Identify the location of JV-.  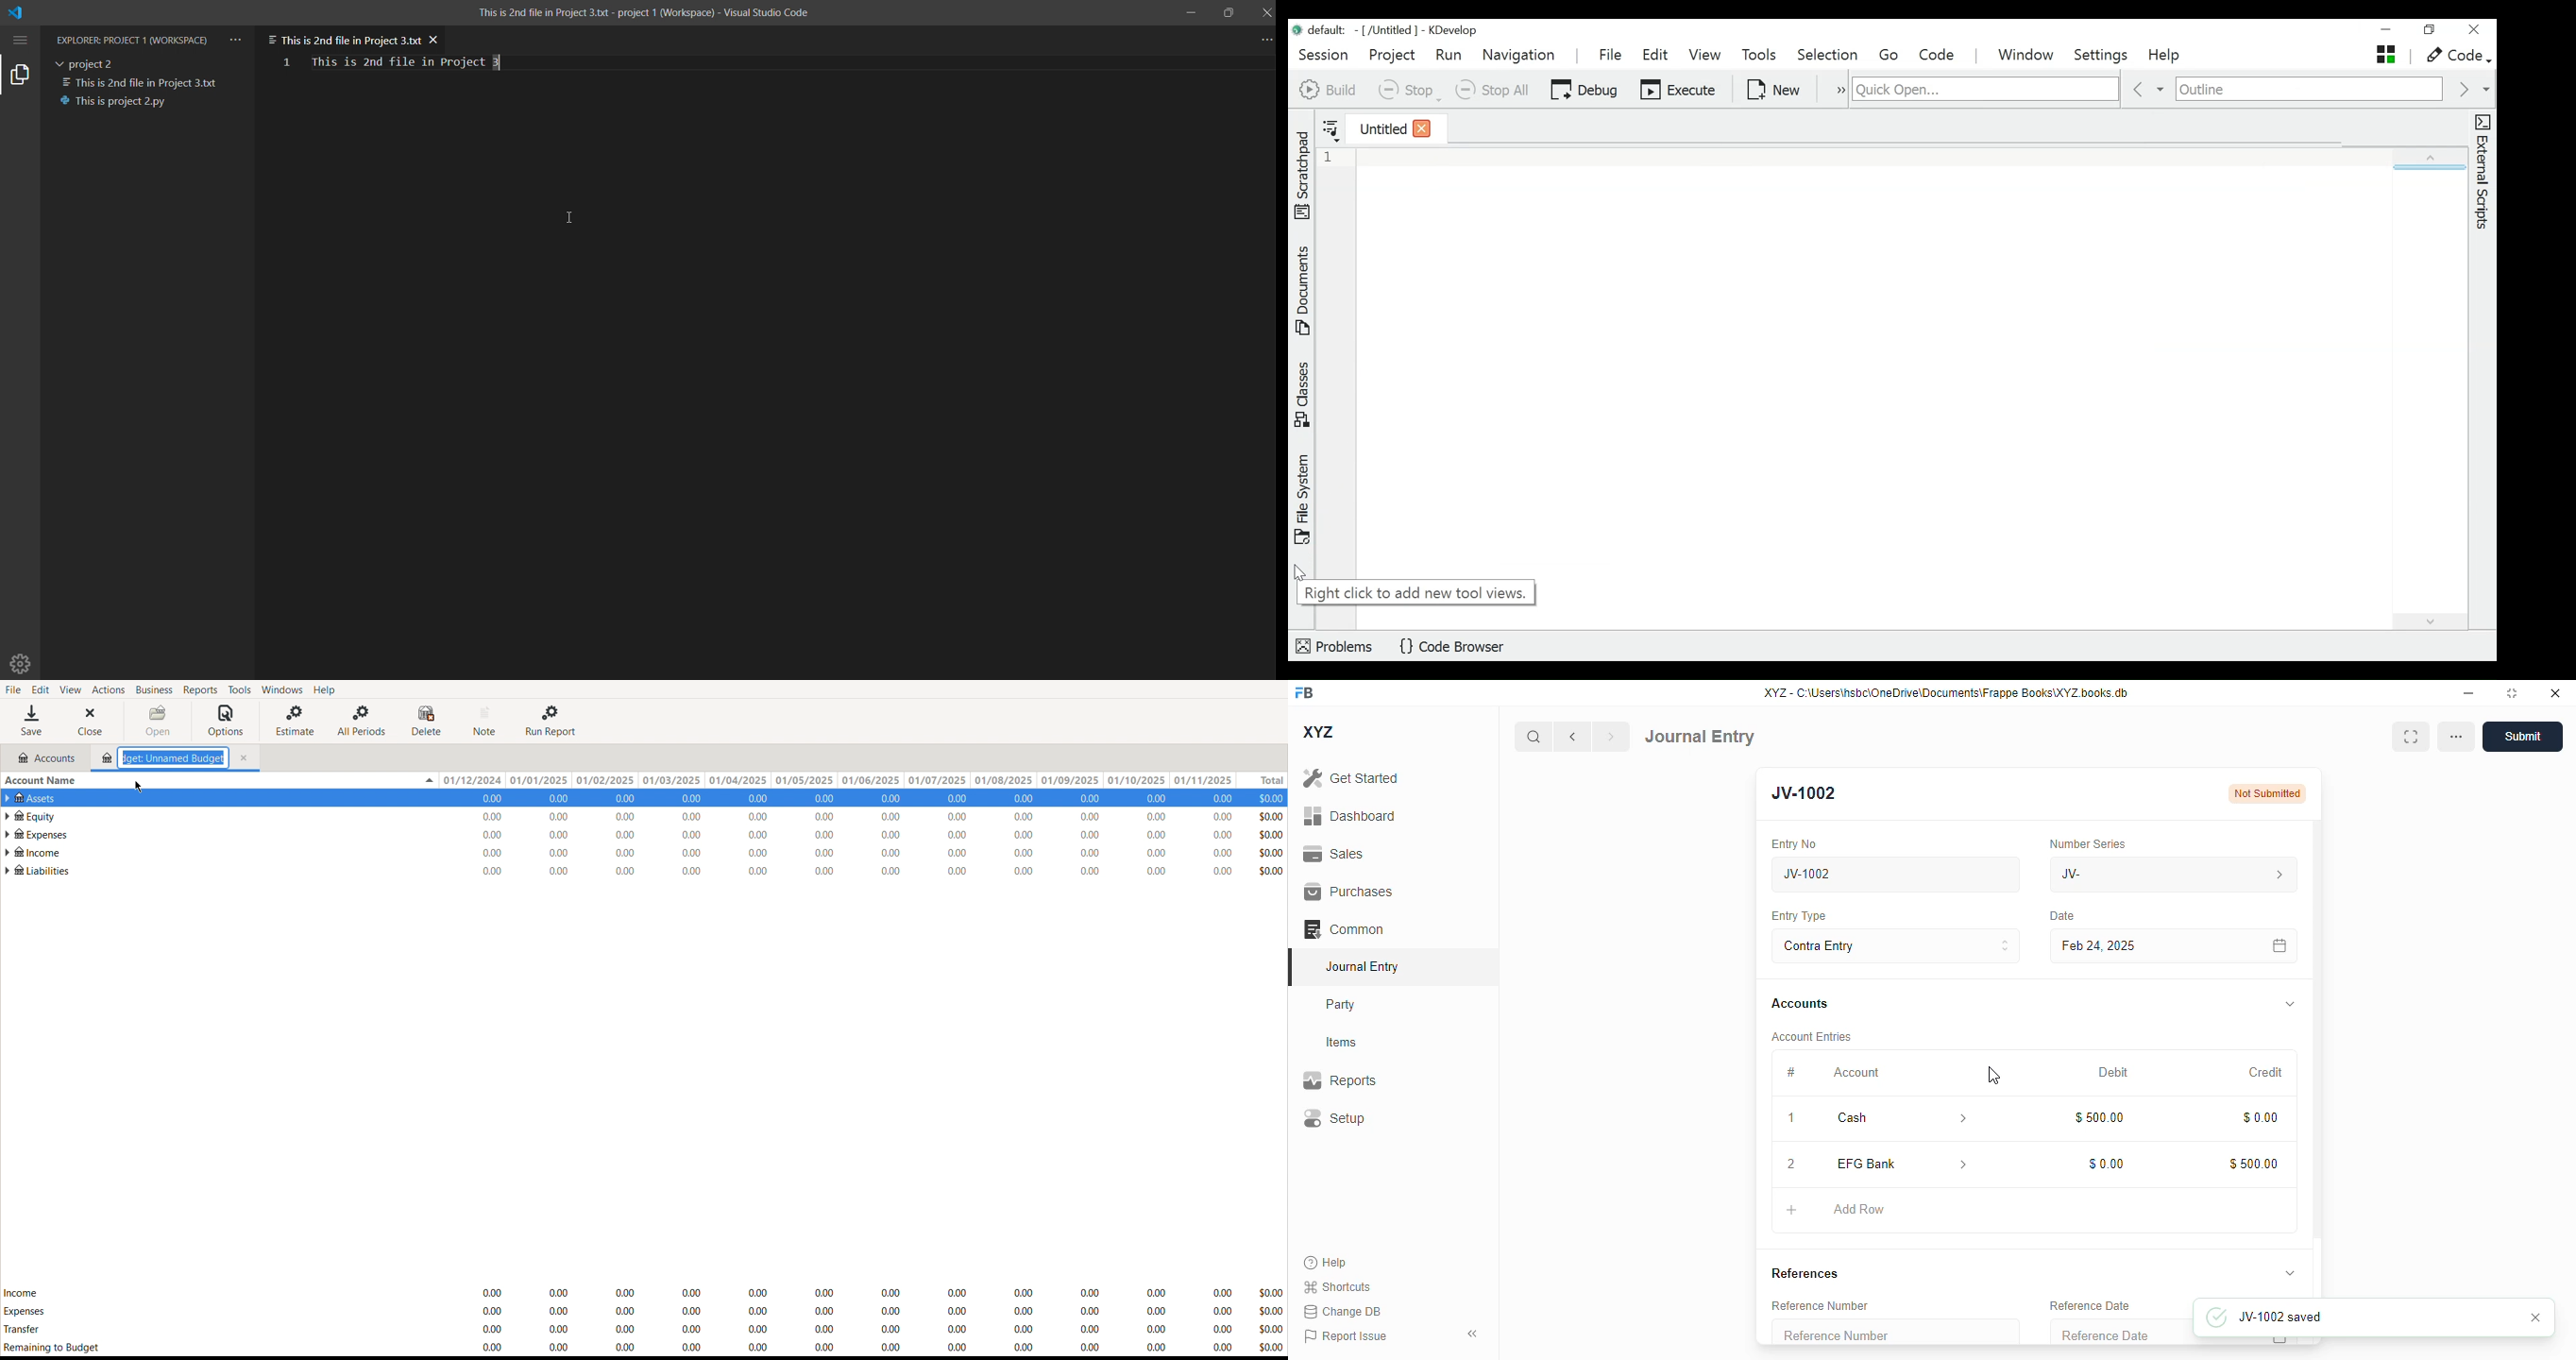
(2174, 875).